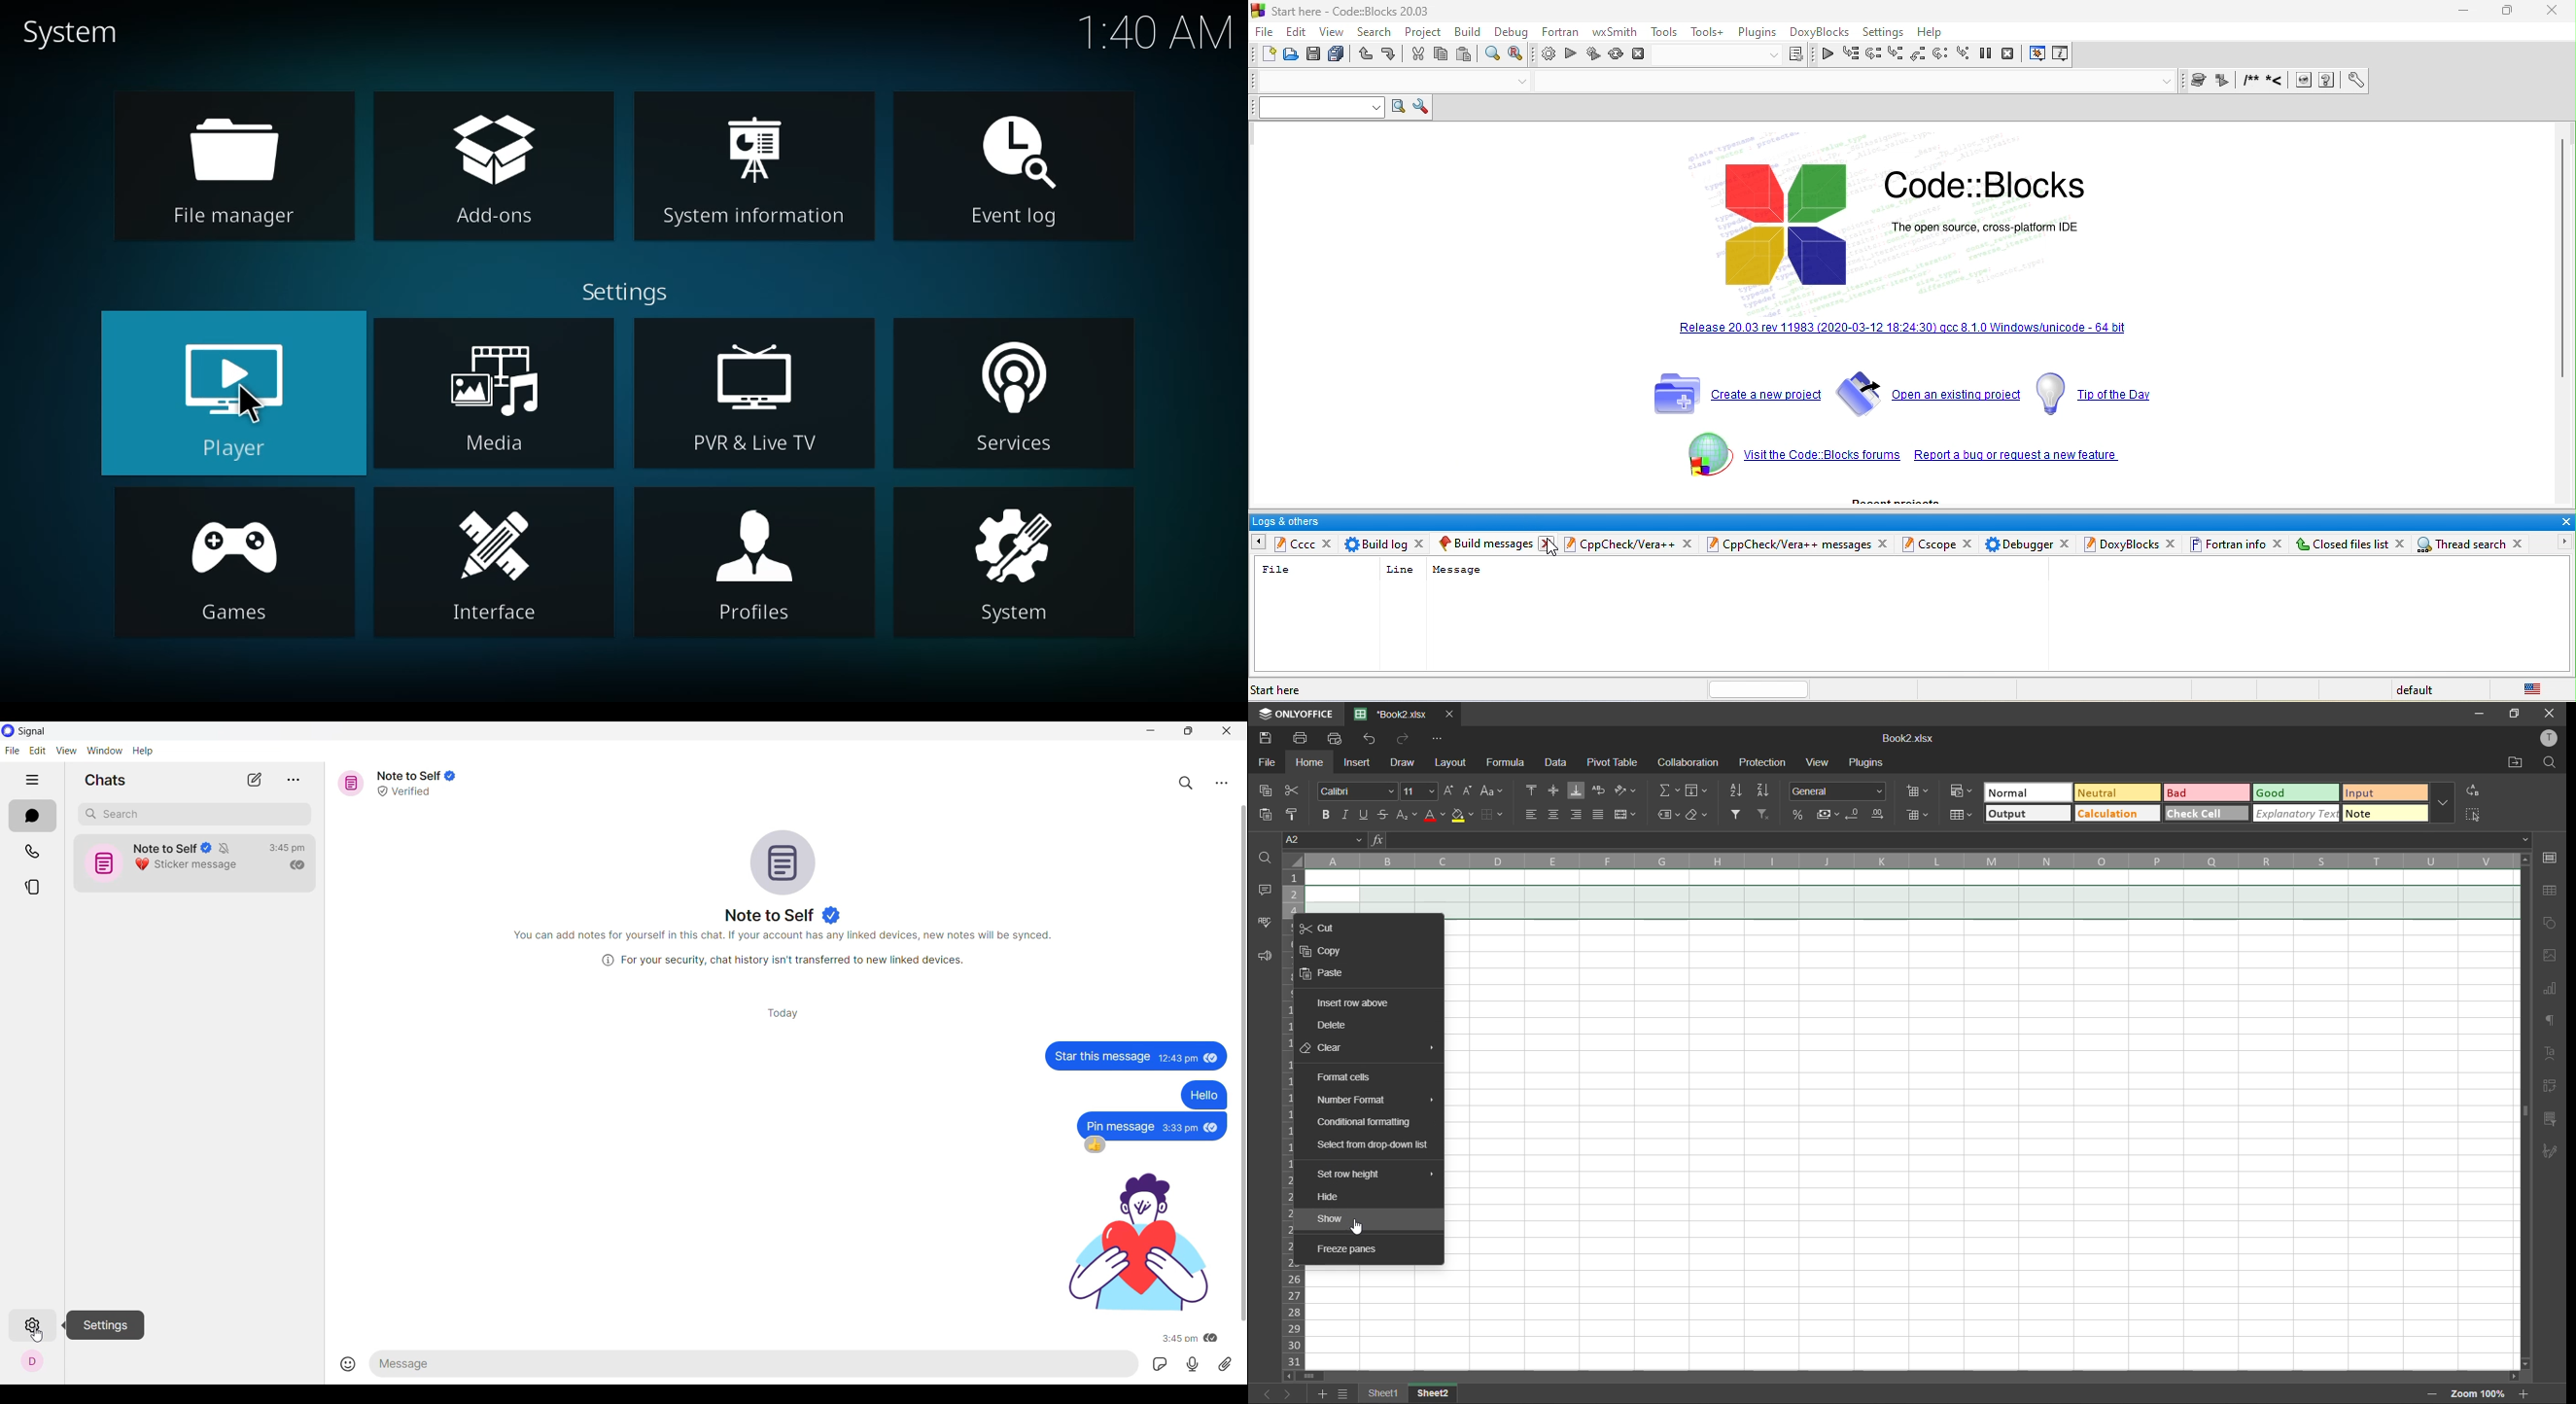 The image size is (2576, 1428). Describe the element at coordinates (2552, 1019) in the screenshot. I see `paragraph` at that location.